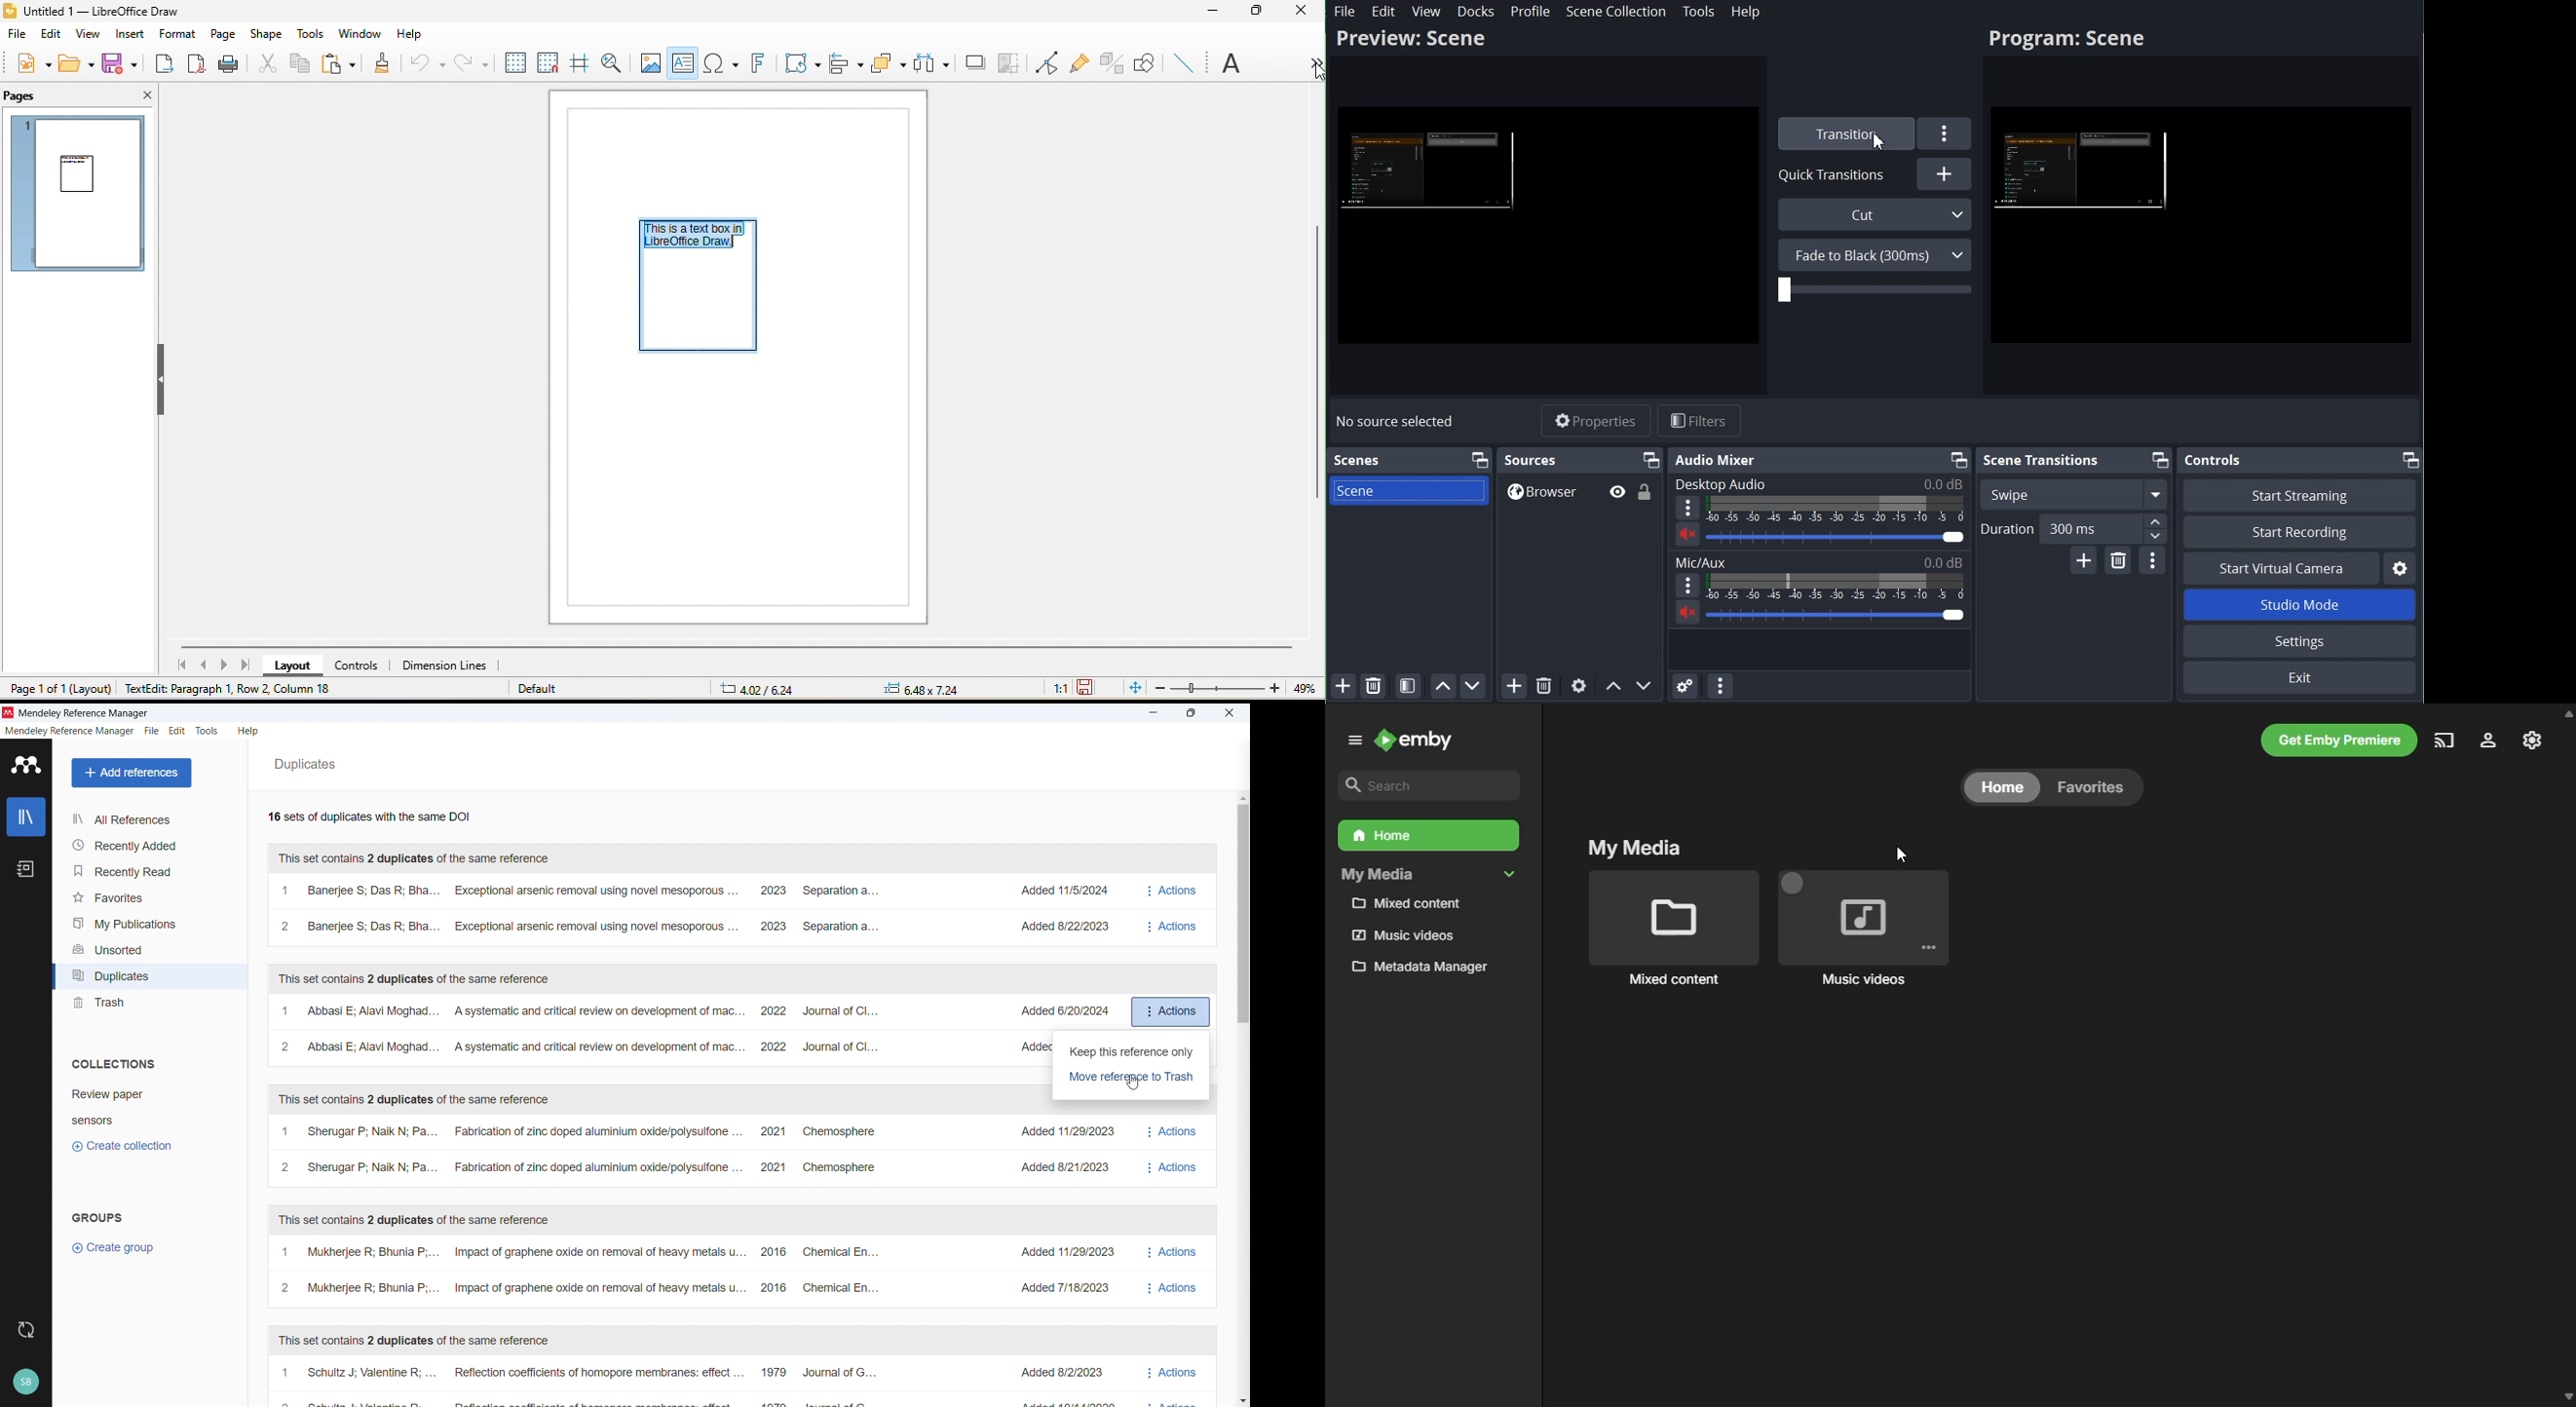 The width and height of the screenshot is (2576, 1428). I want to click on shadow, so click(970, 61).